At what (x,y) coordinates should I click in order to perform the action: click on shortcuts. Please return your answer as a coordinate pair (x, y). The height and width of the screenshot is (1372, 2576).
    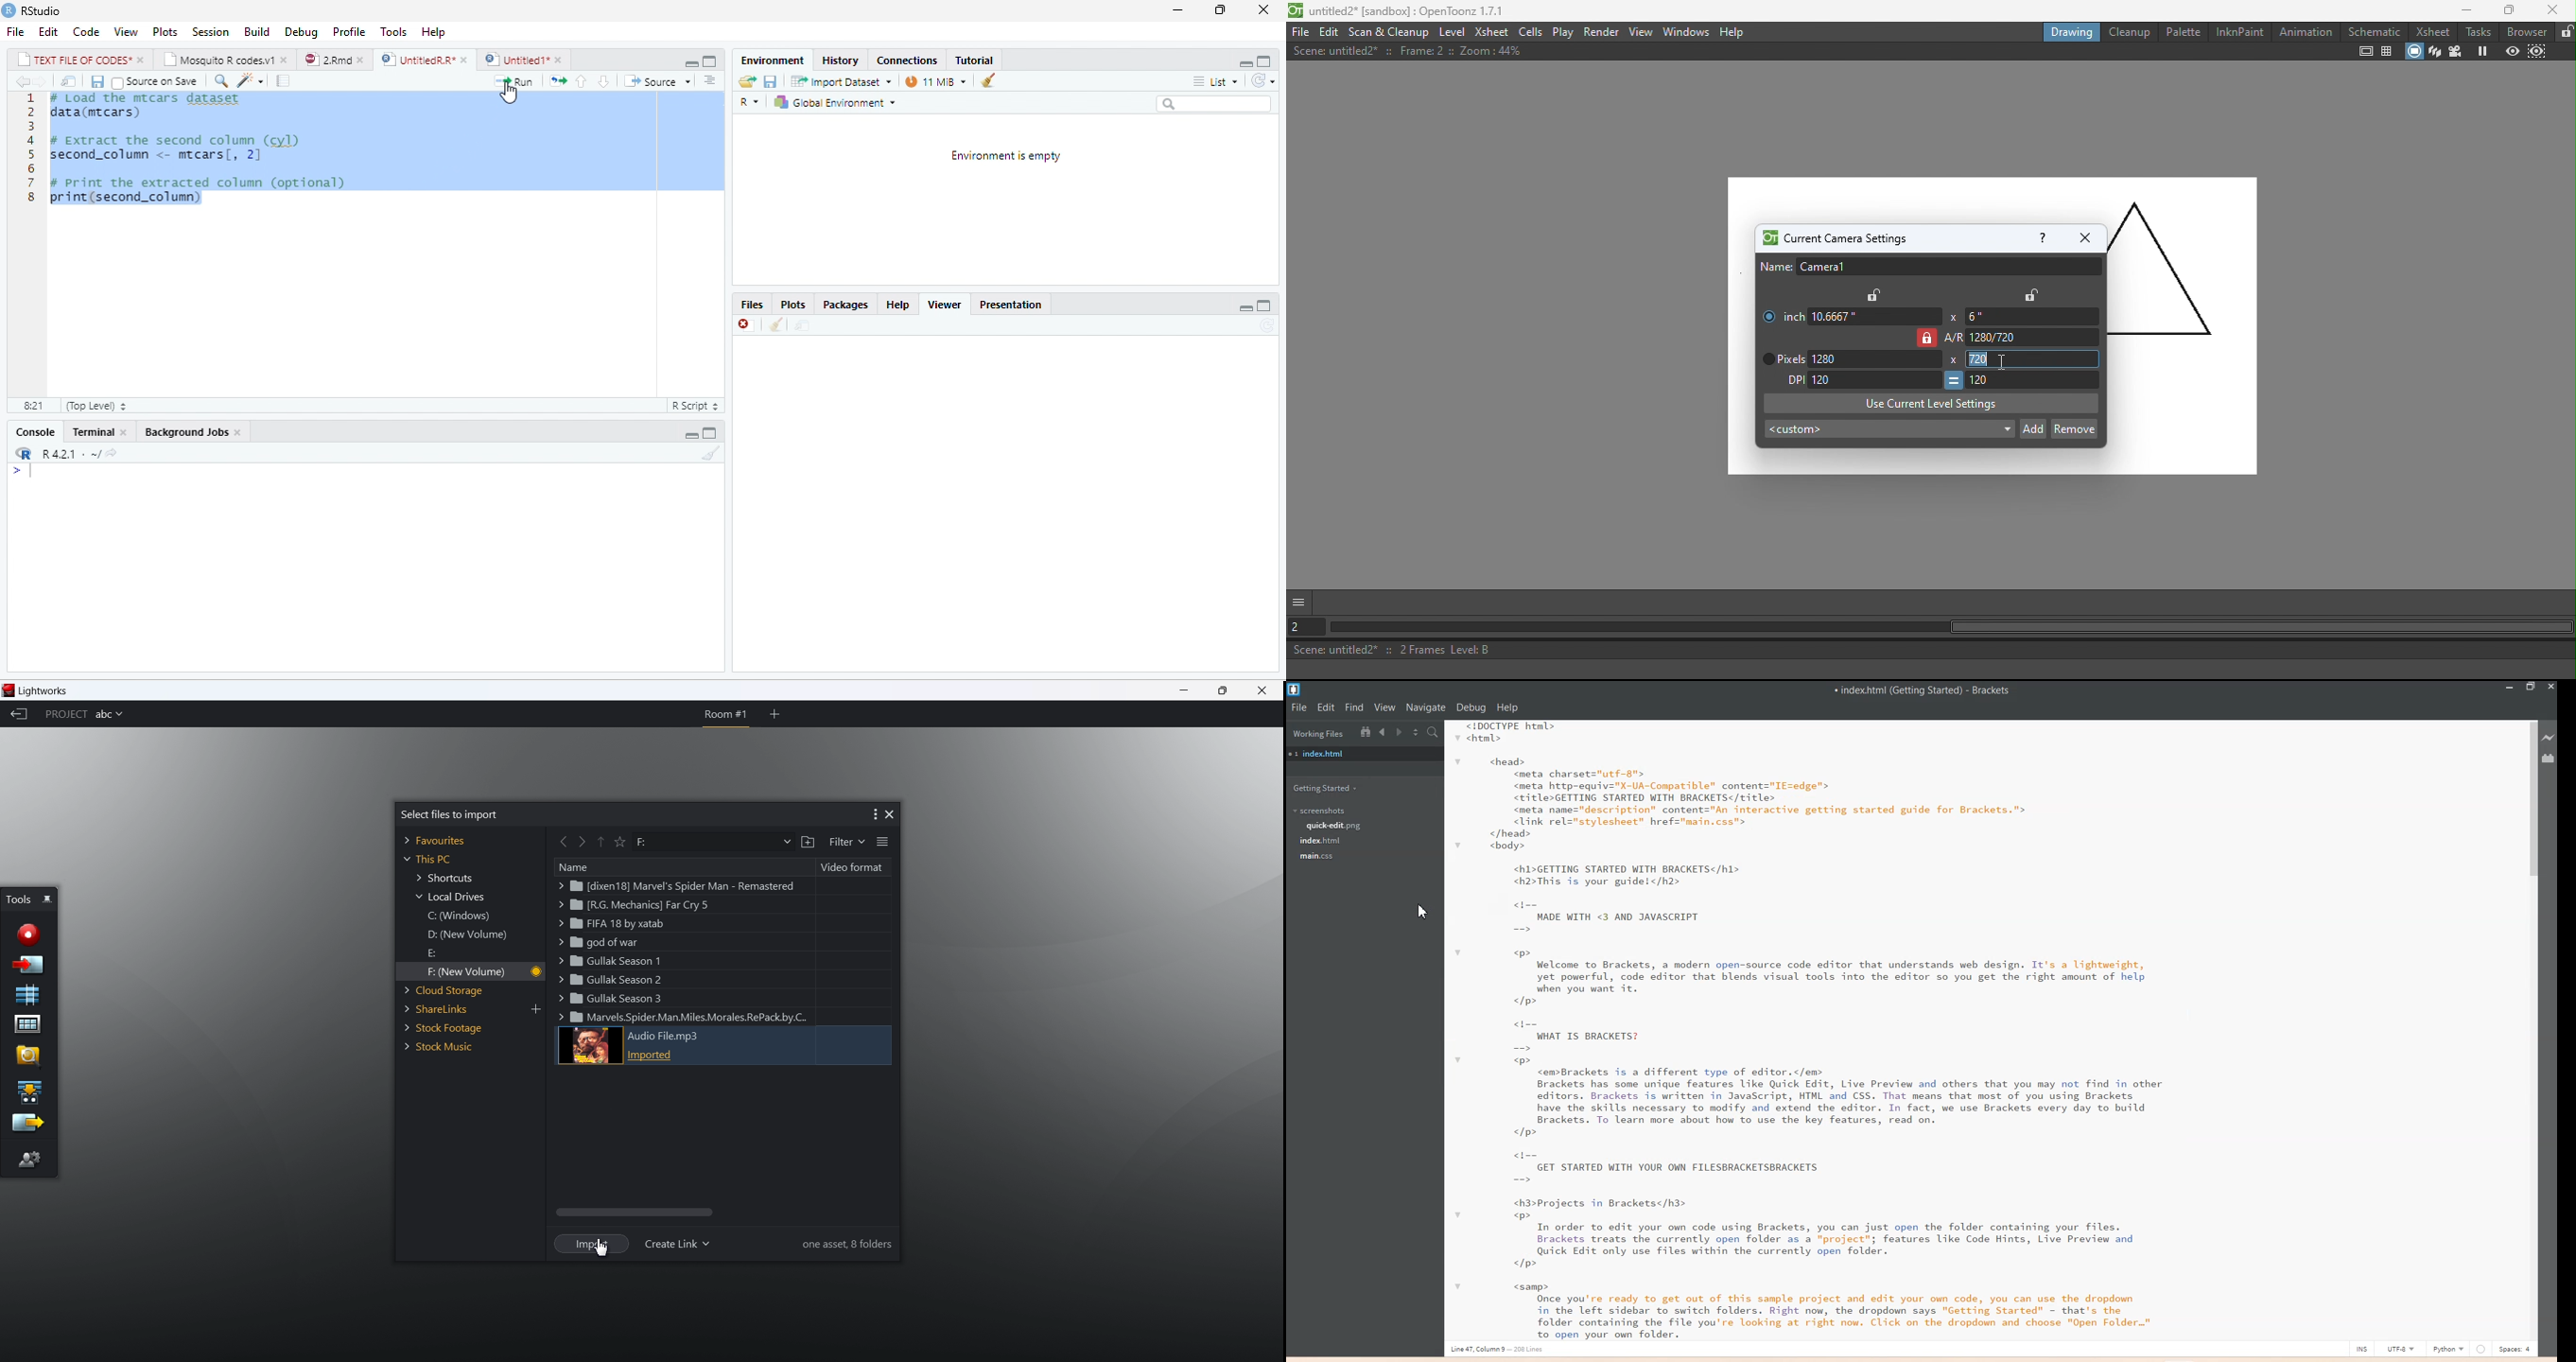
    Looking at the image, I should click on (446, 880).